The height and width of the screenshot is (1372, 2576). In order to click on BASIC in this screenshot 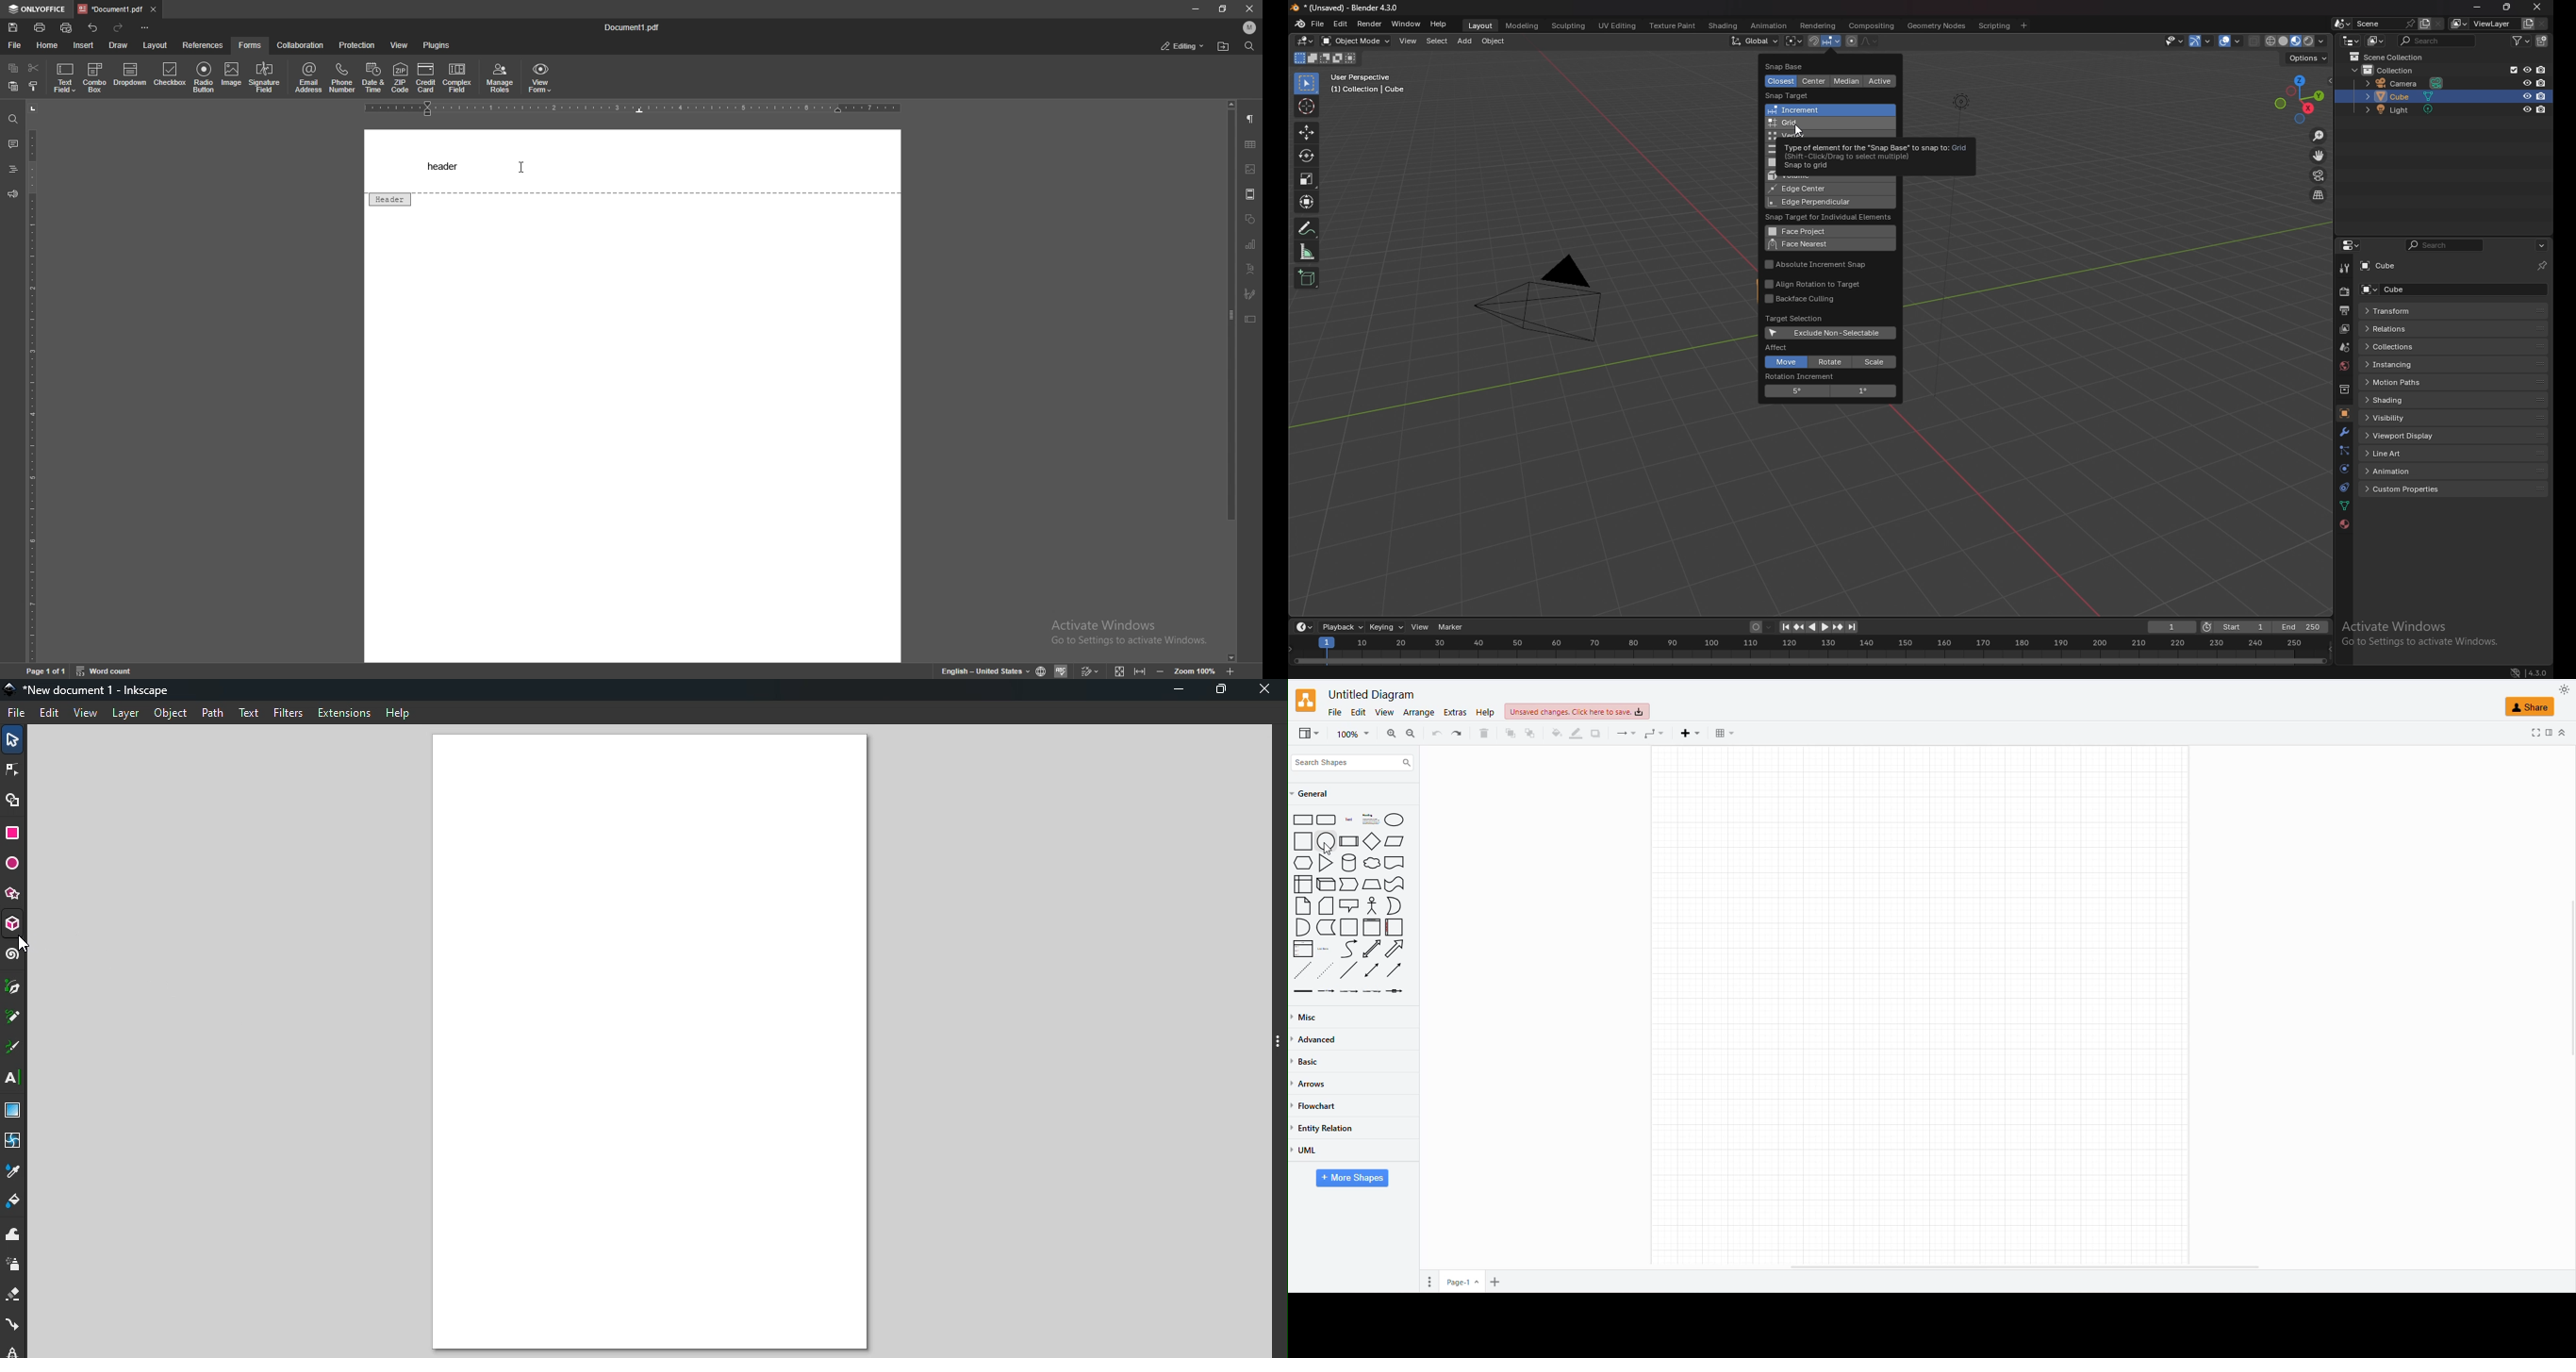, I will do `click(1309, 1061)`.